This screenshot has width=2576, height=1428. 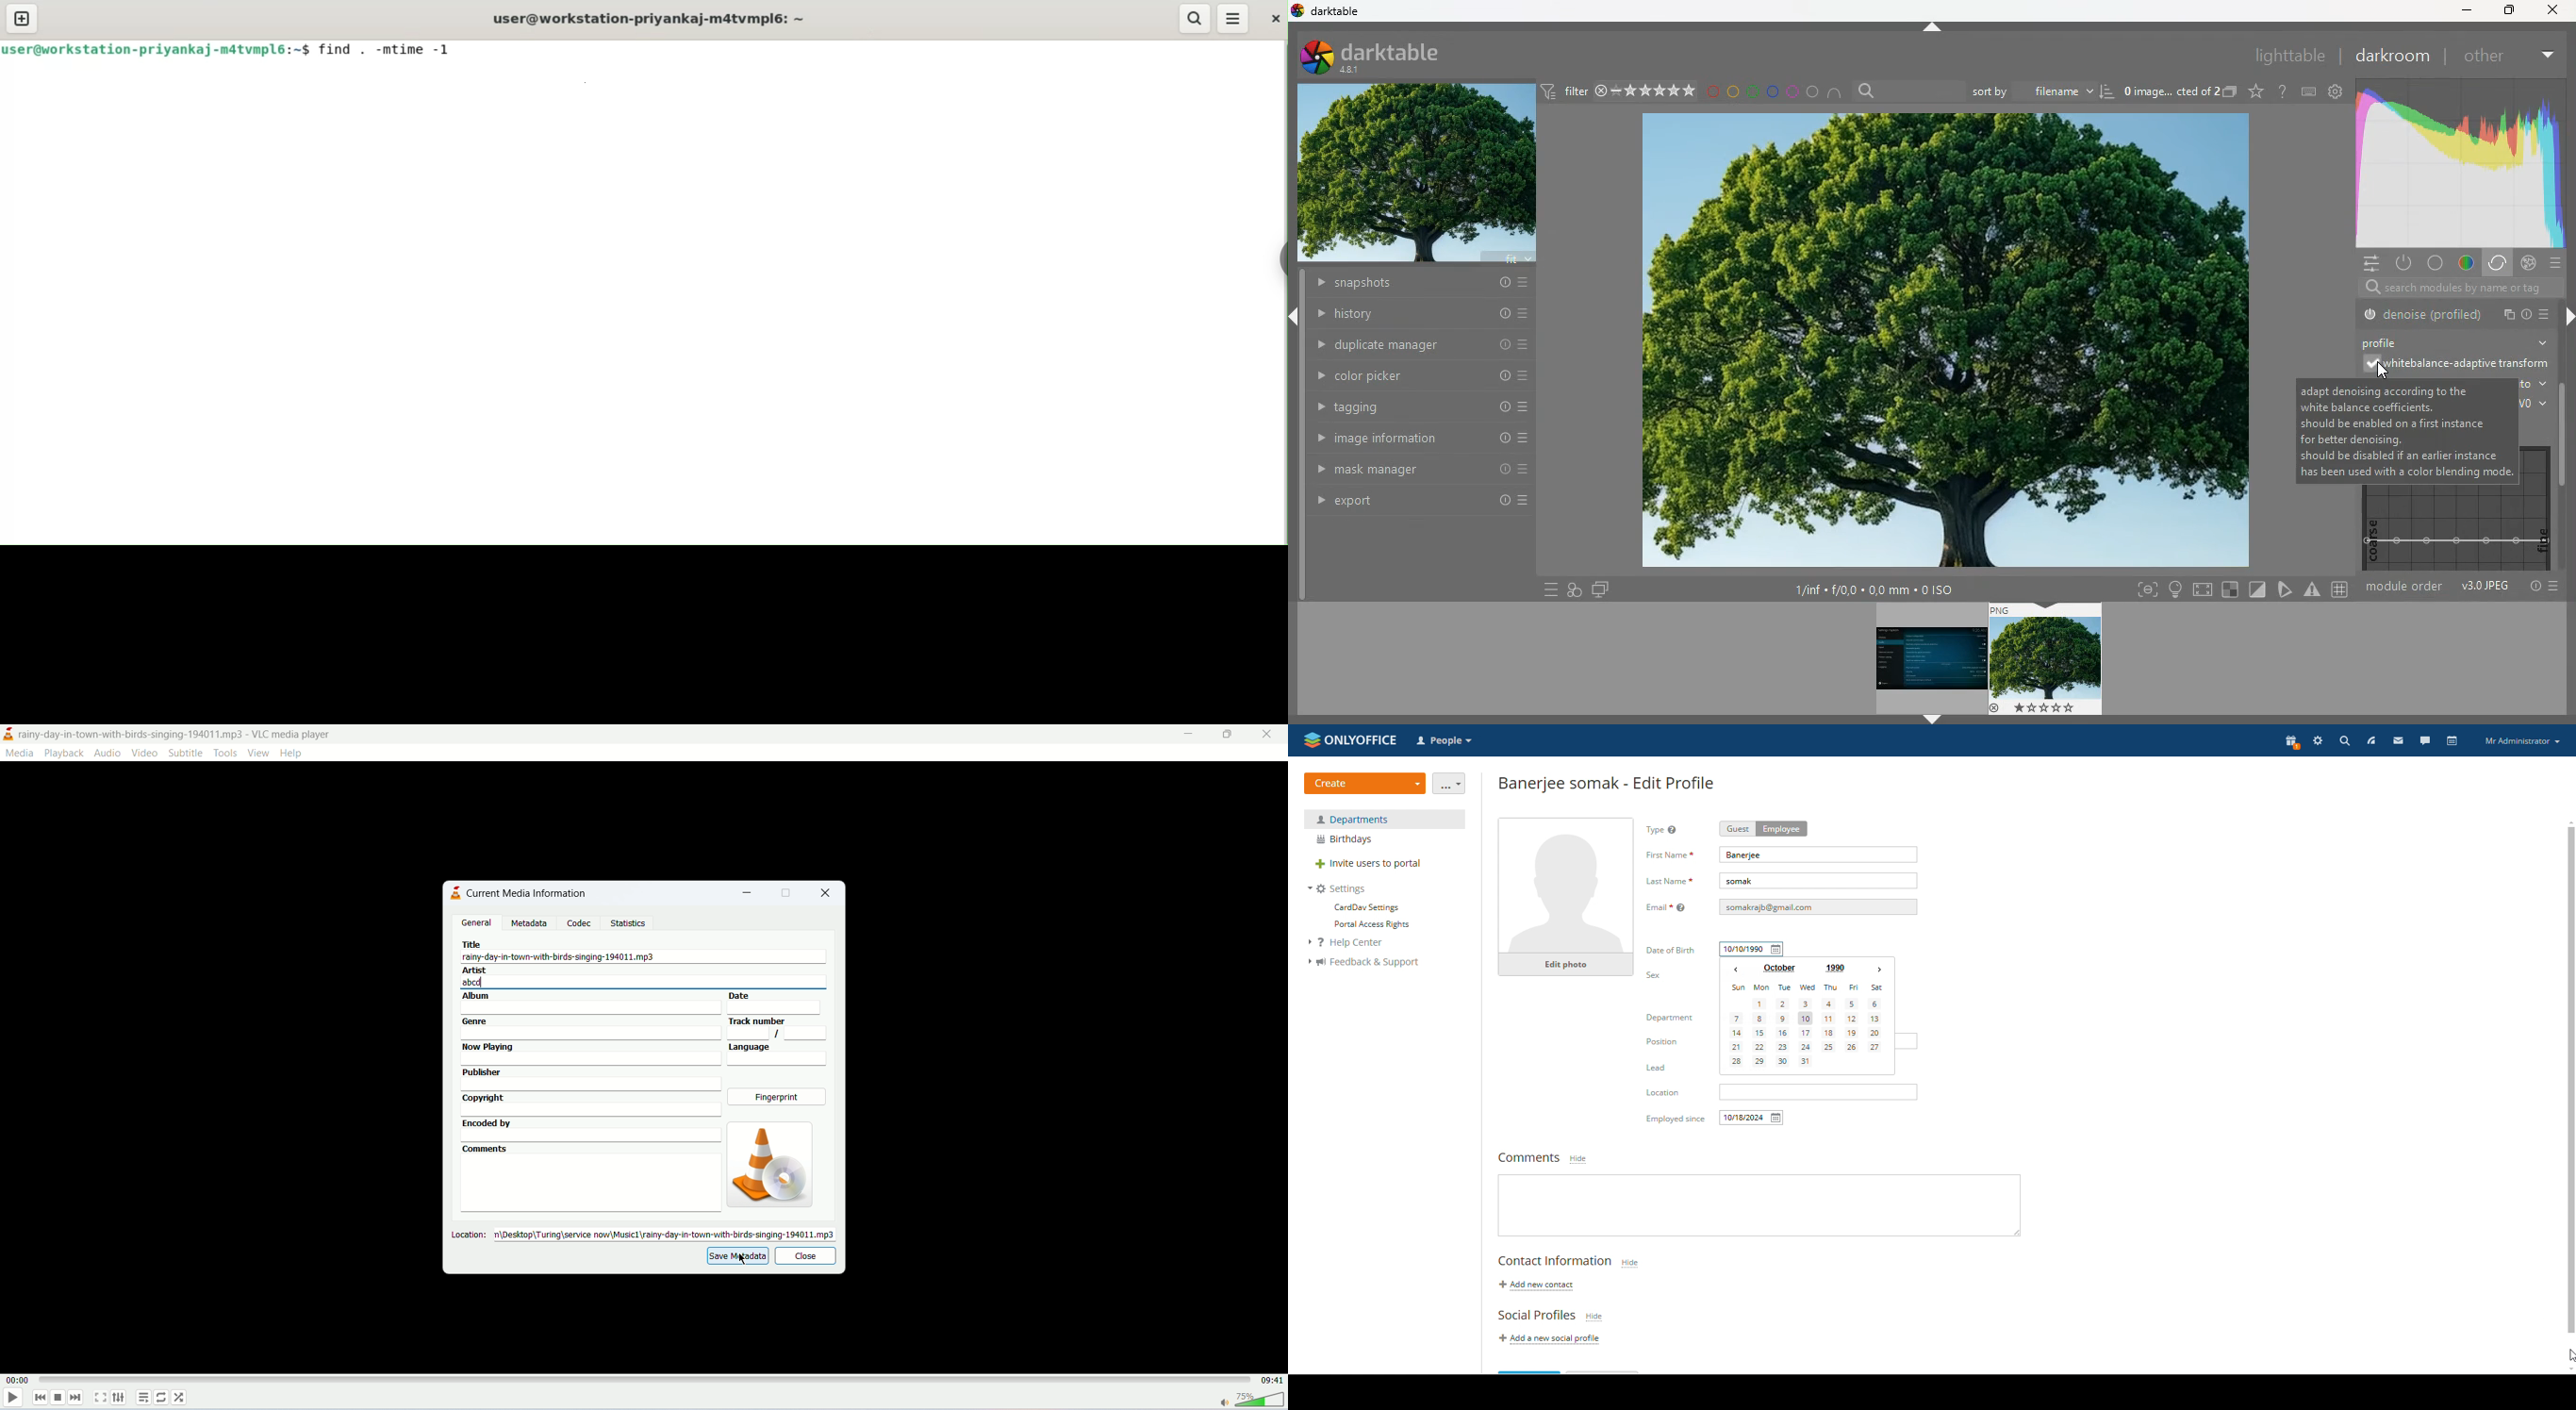 What do you see at coordinates (1601, 590) in the screenshot?
I see `screen` at bounding box center [1601, 590].